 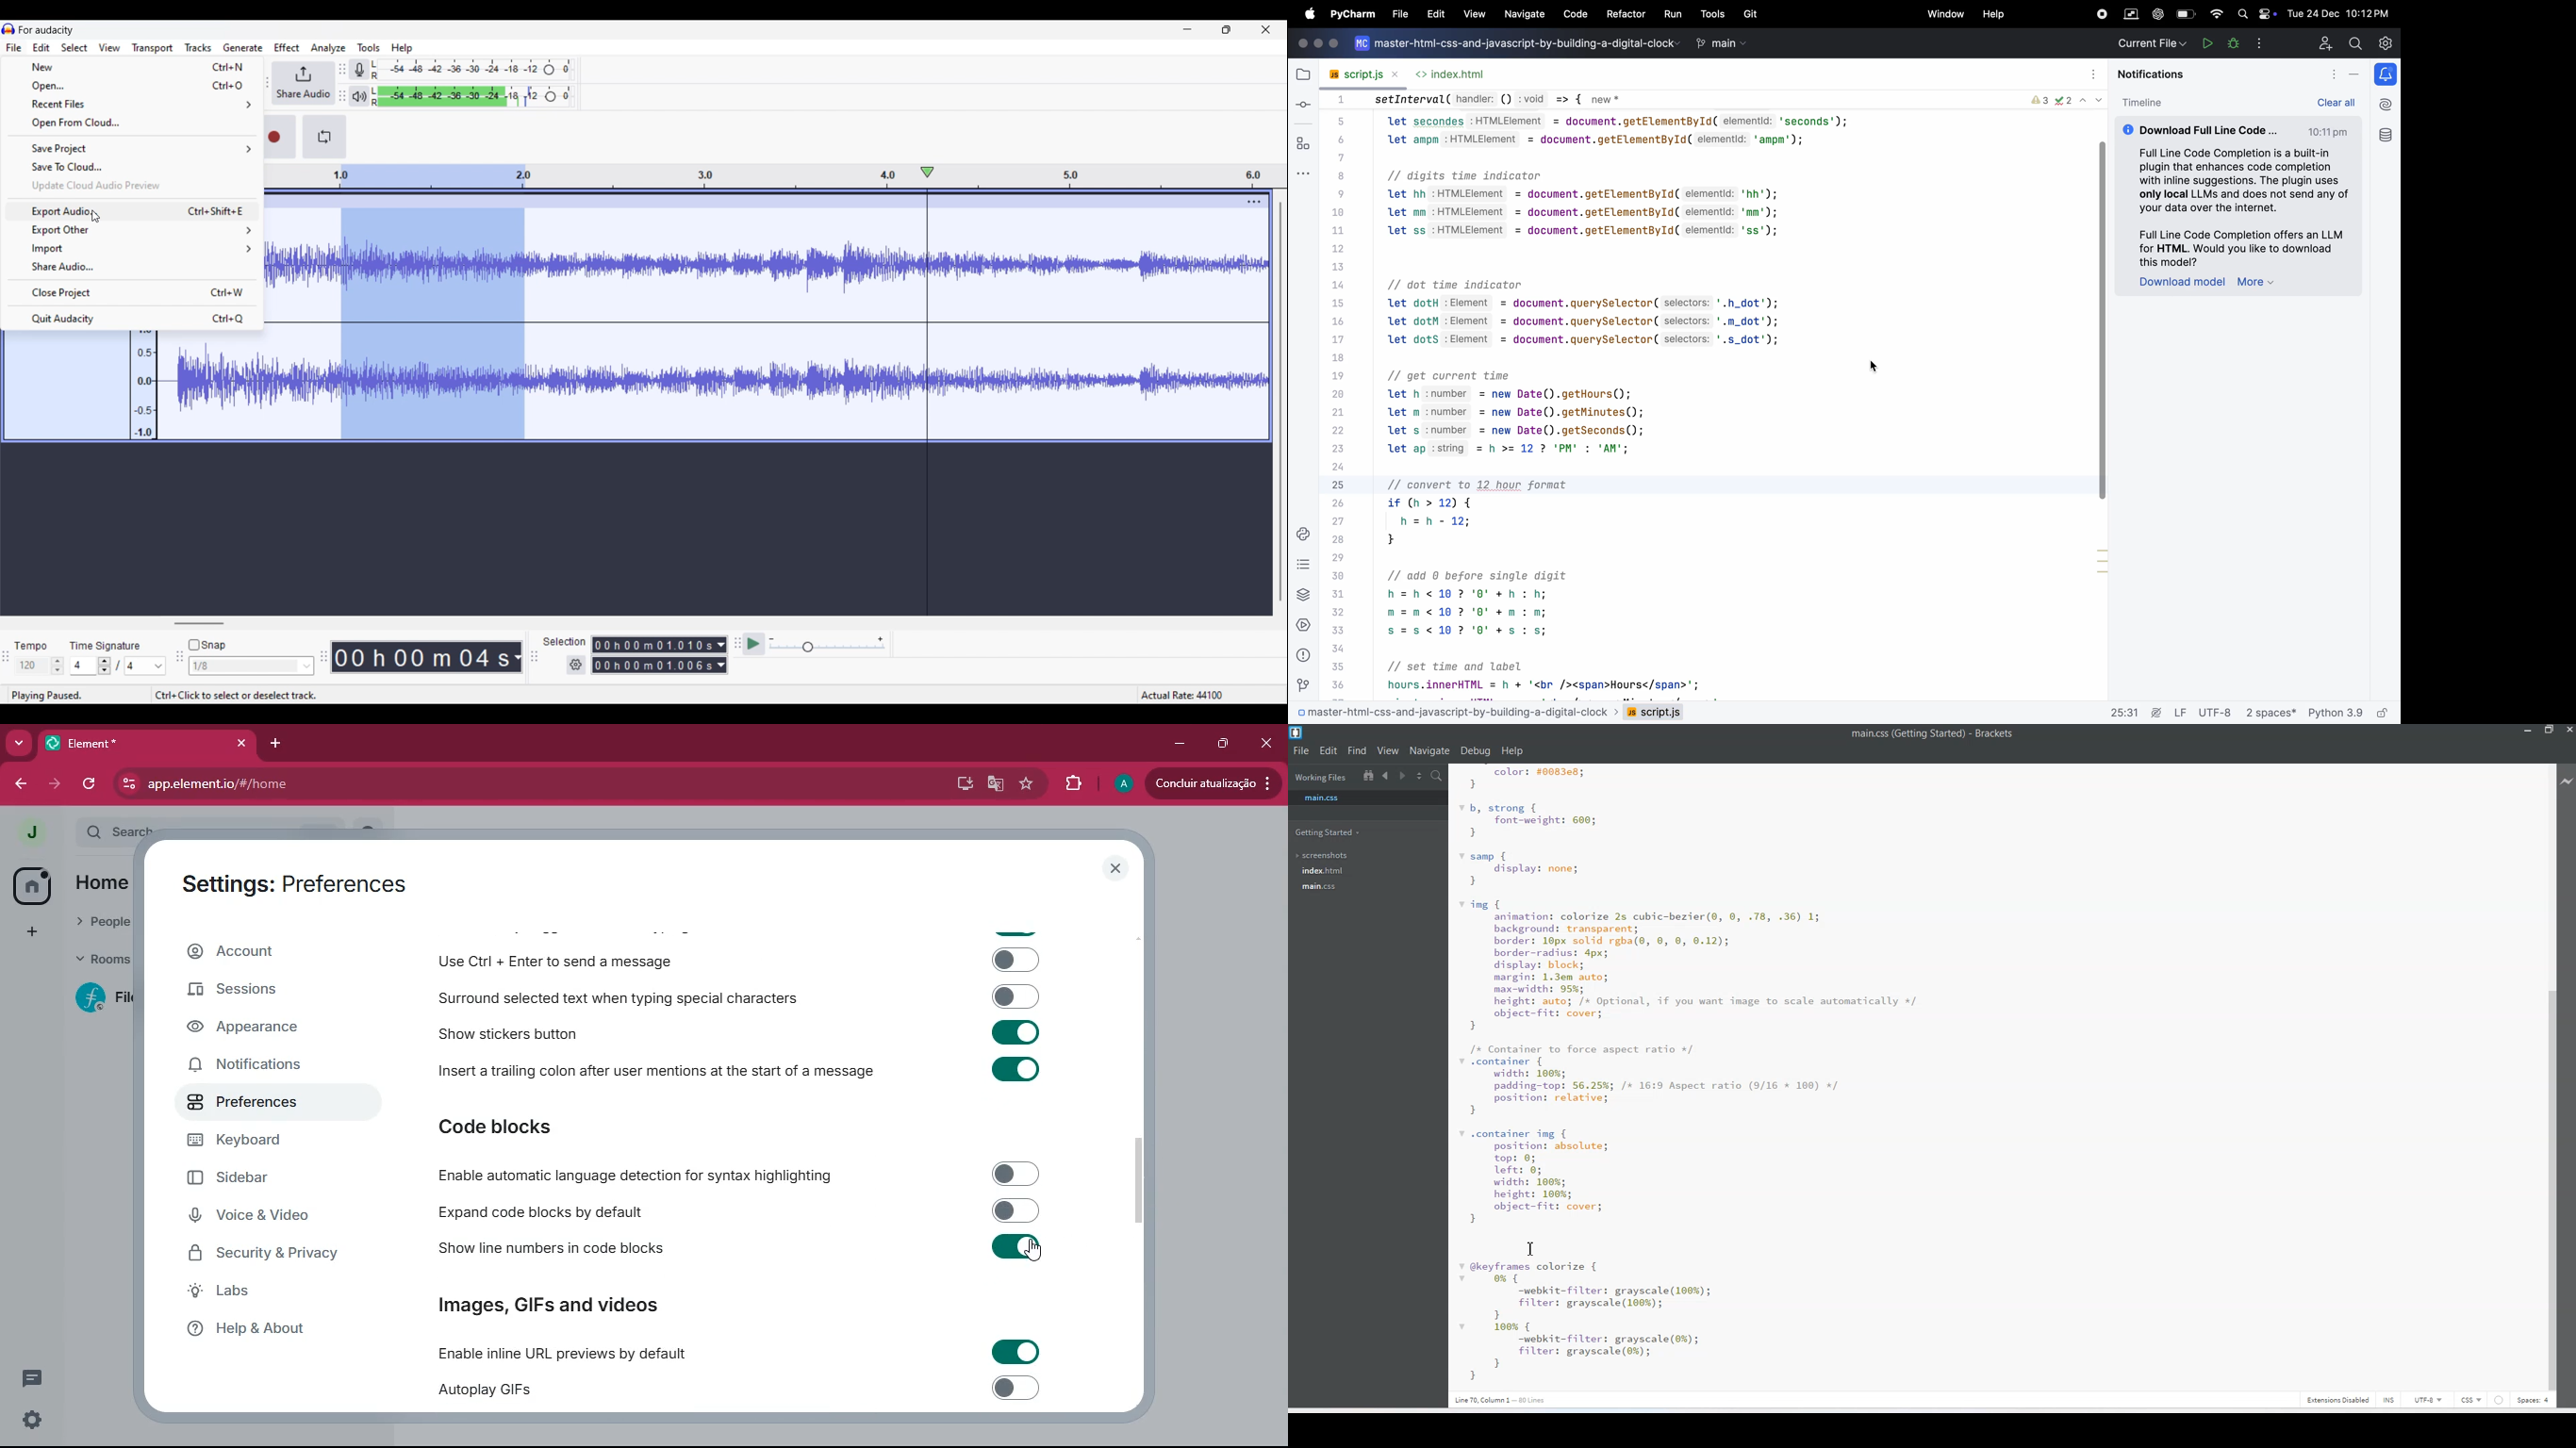 I want to click on Text, so click(x=1944, y=733).